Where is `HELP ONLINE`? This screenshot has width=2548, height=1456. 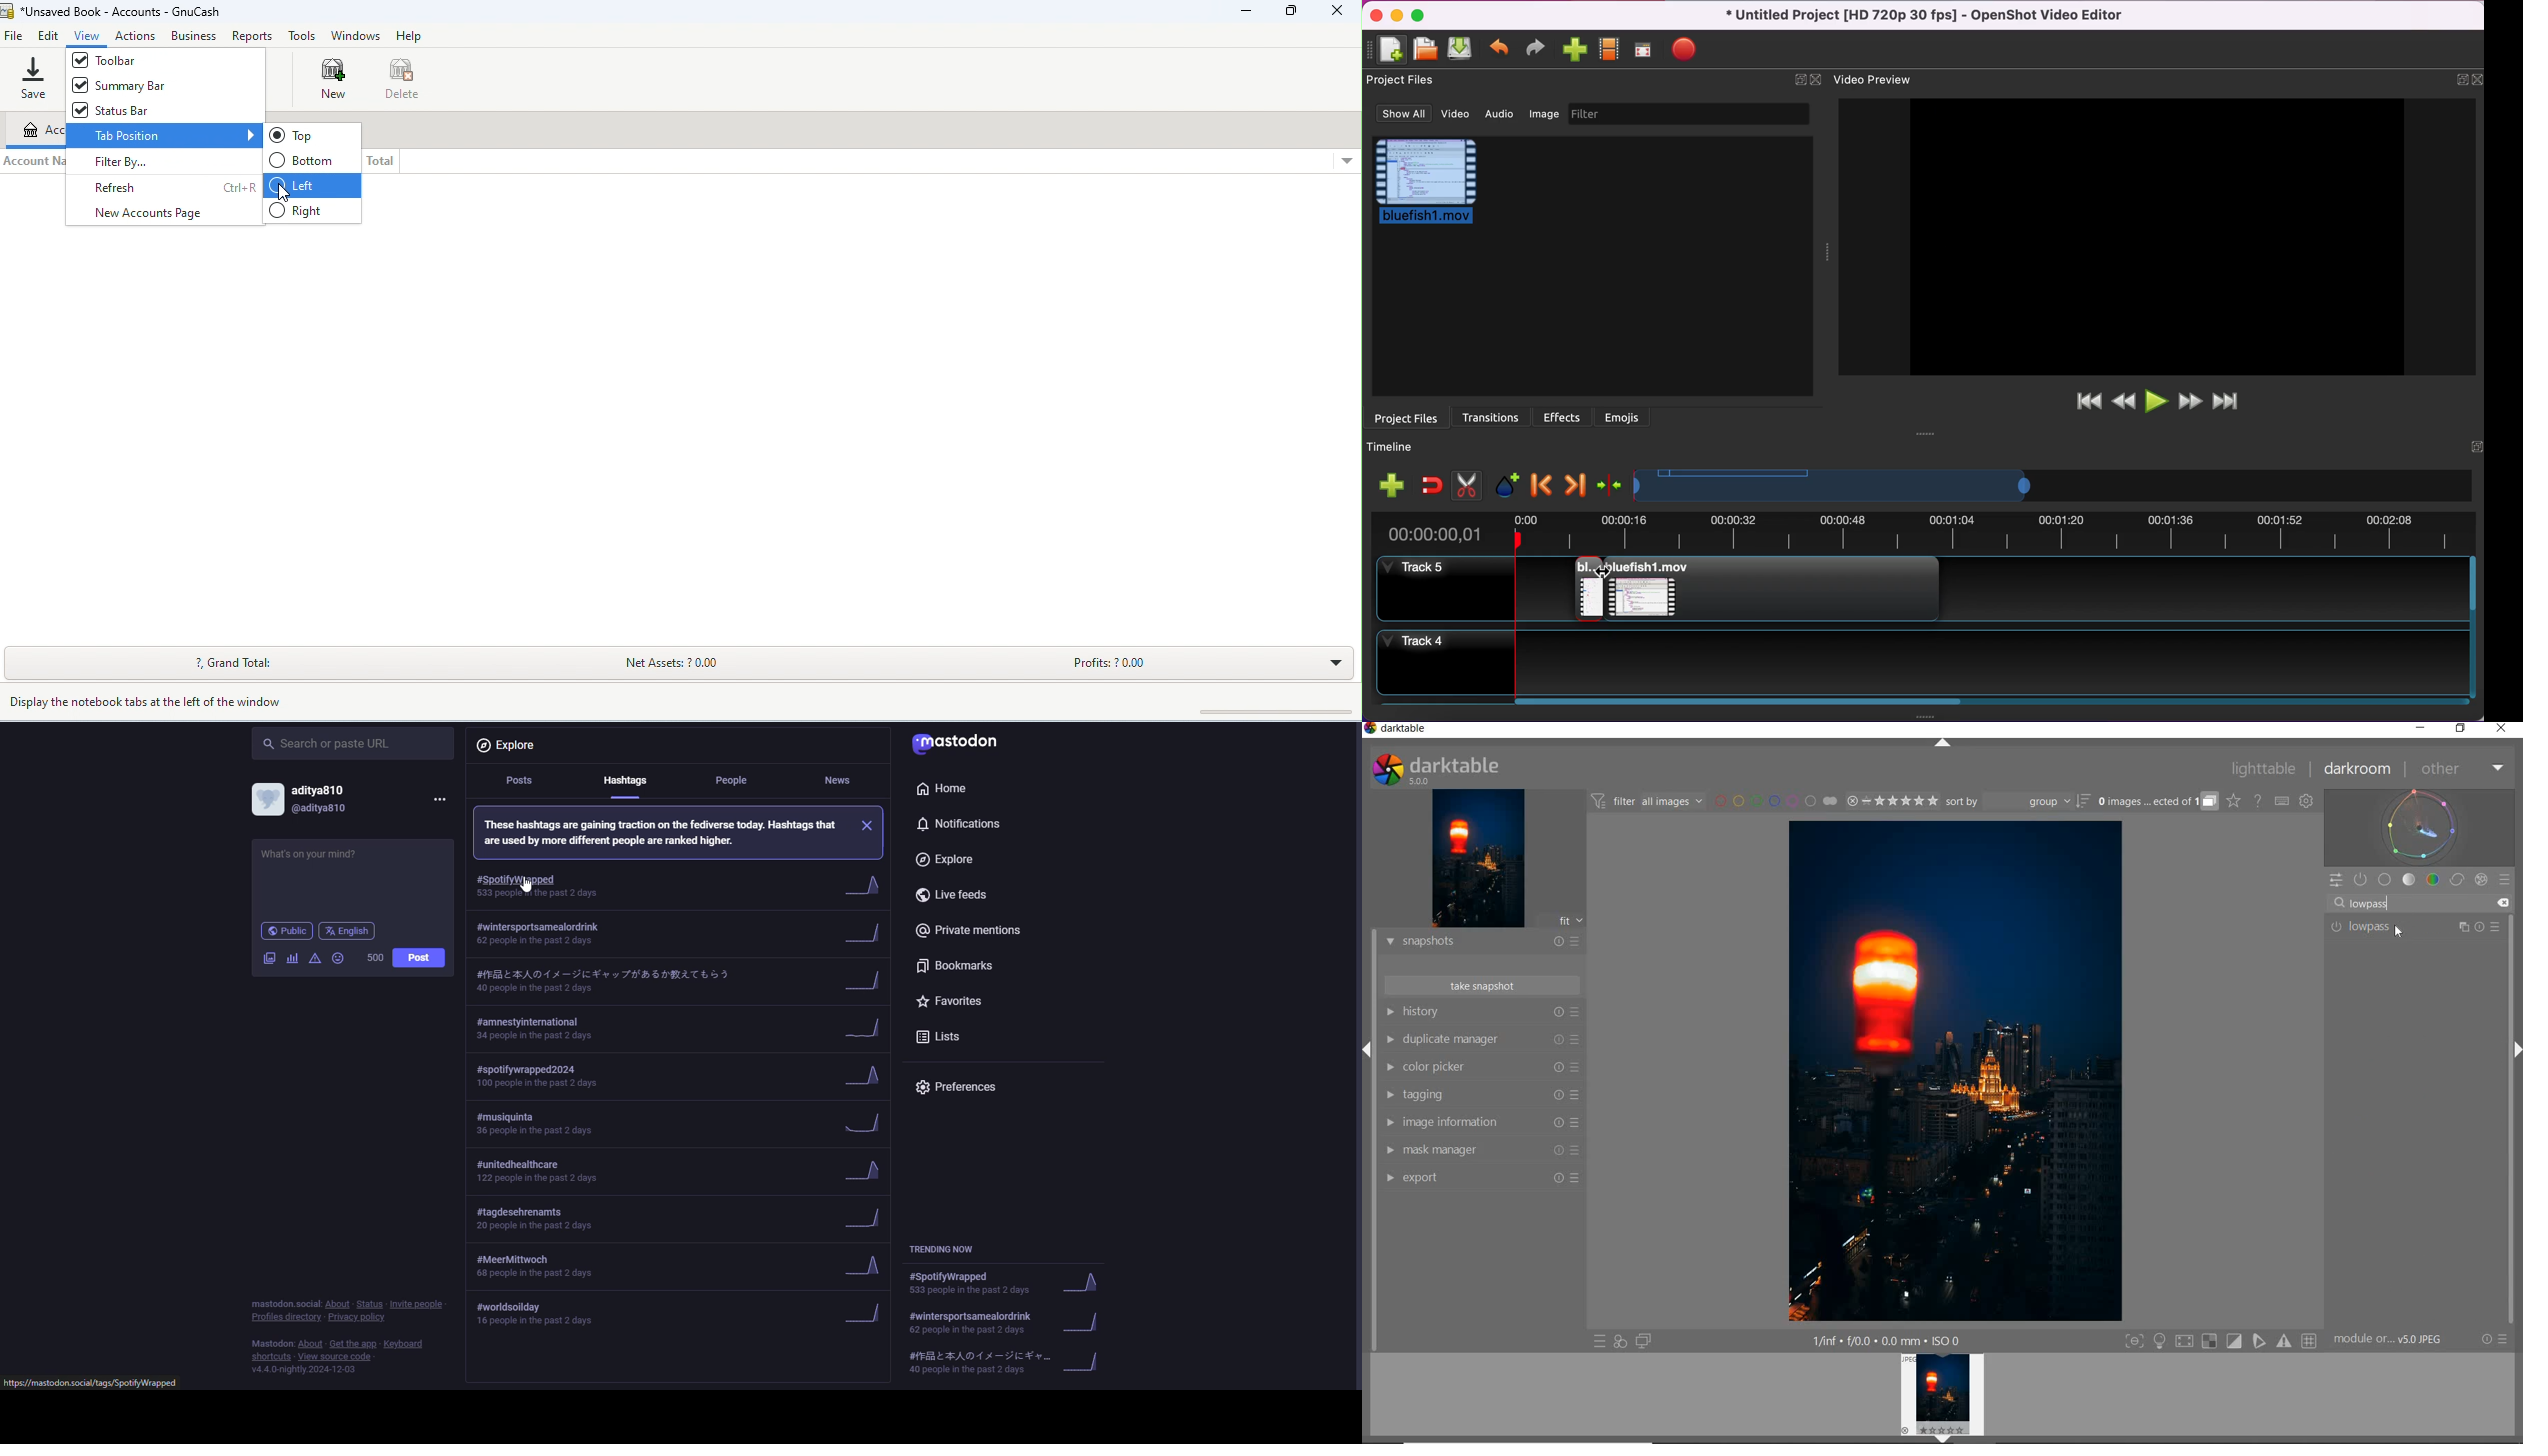
HELP ONLINE is located at coordinates (2258, 800).